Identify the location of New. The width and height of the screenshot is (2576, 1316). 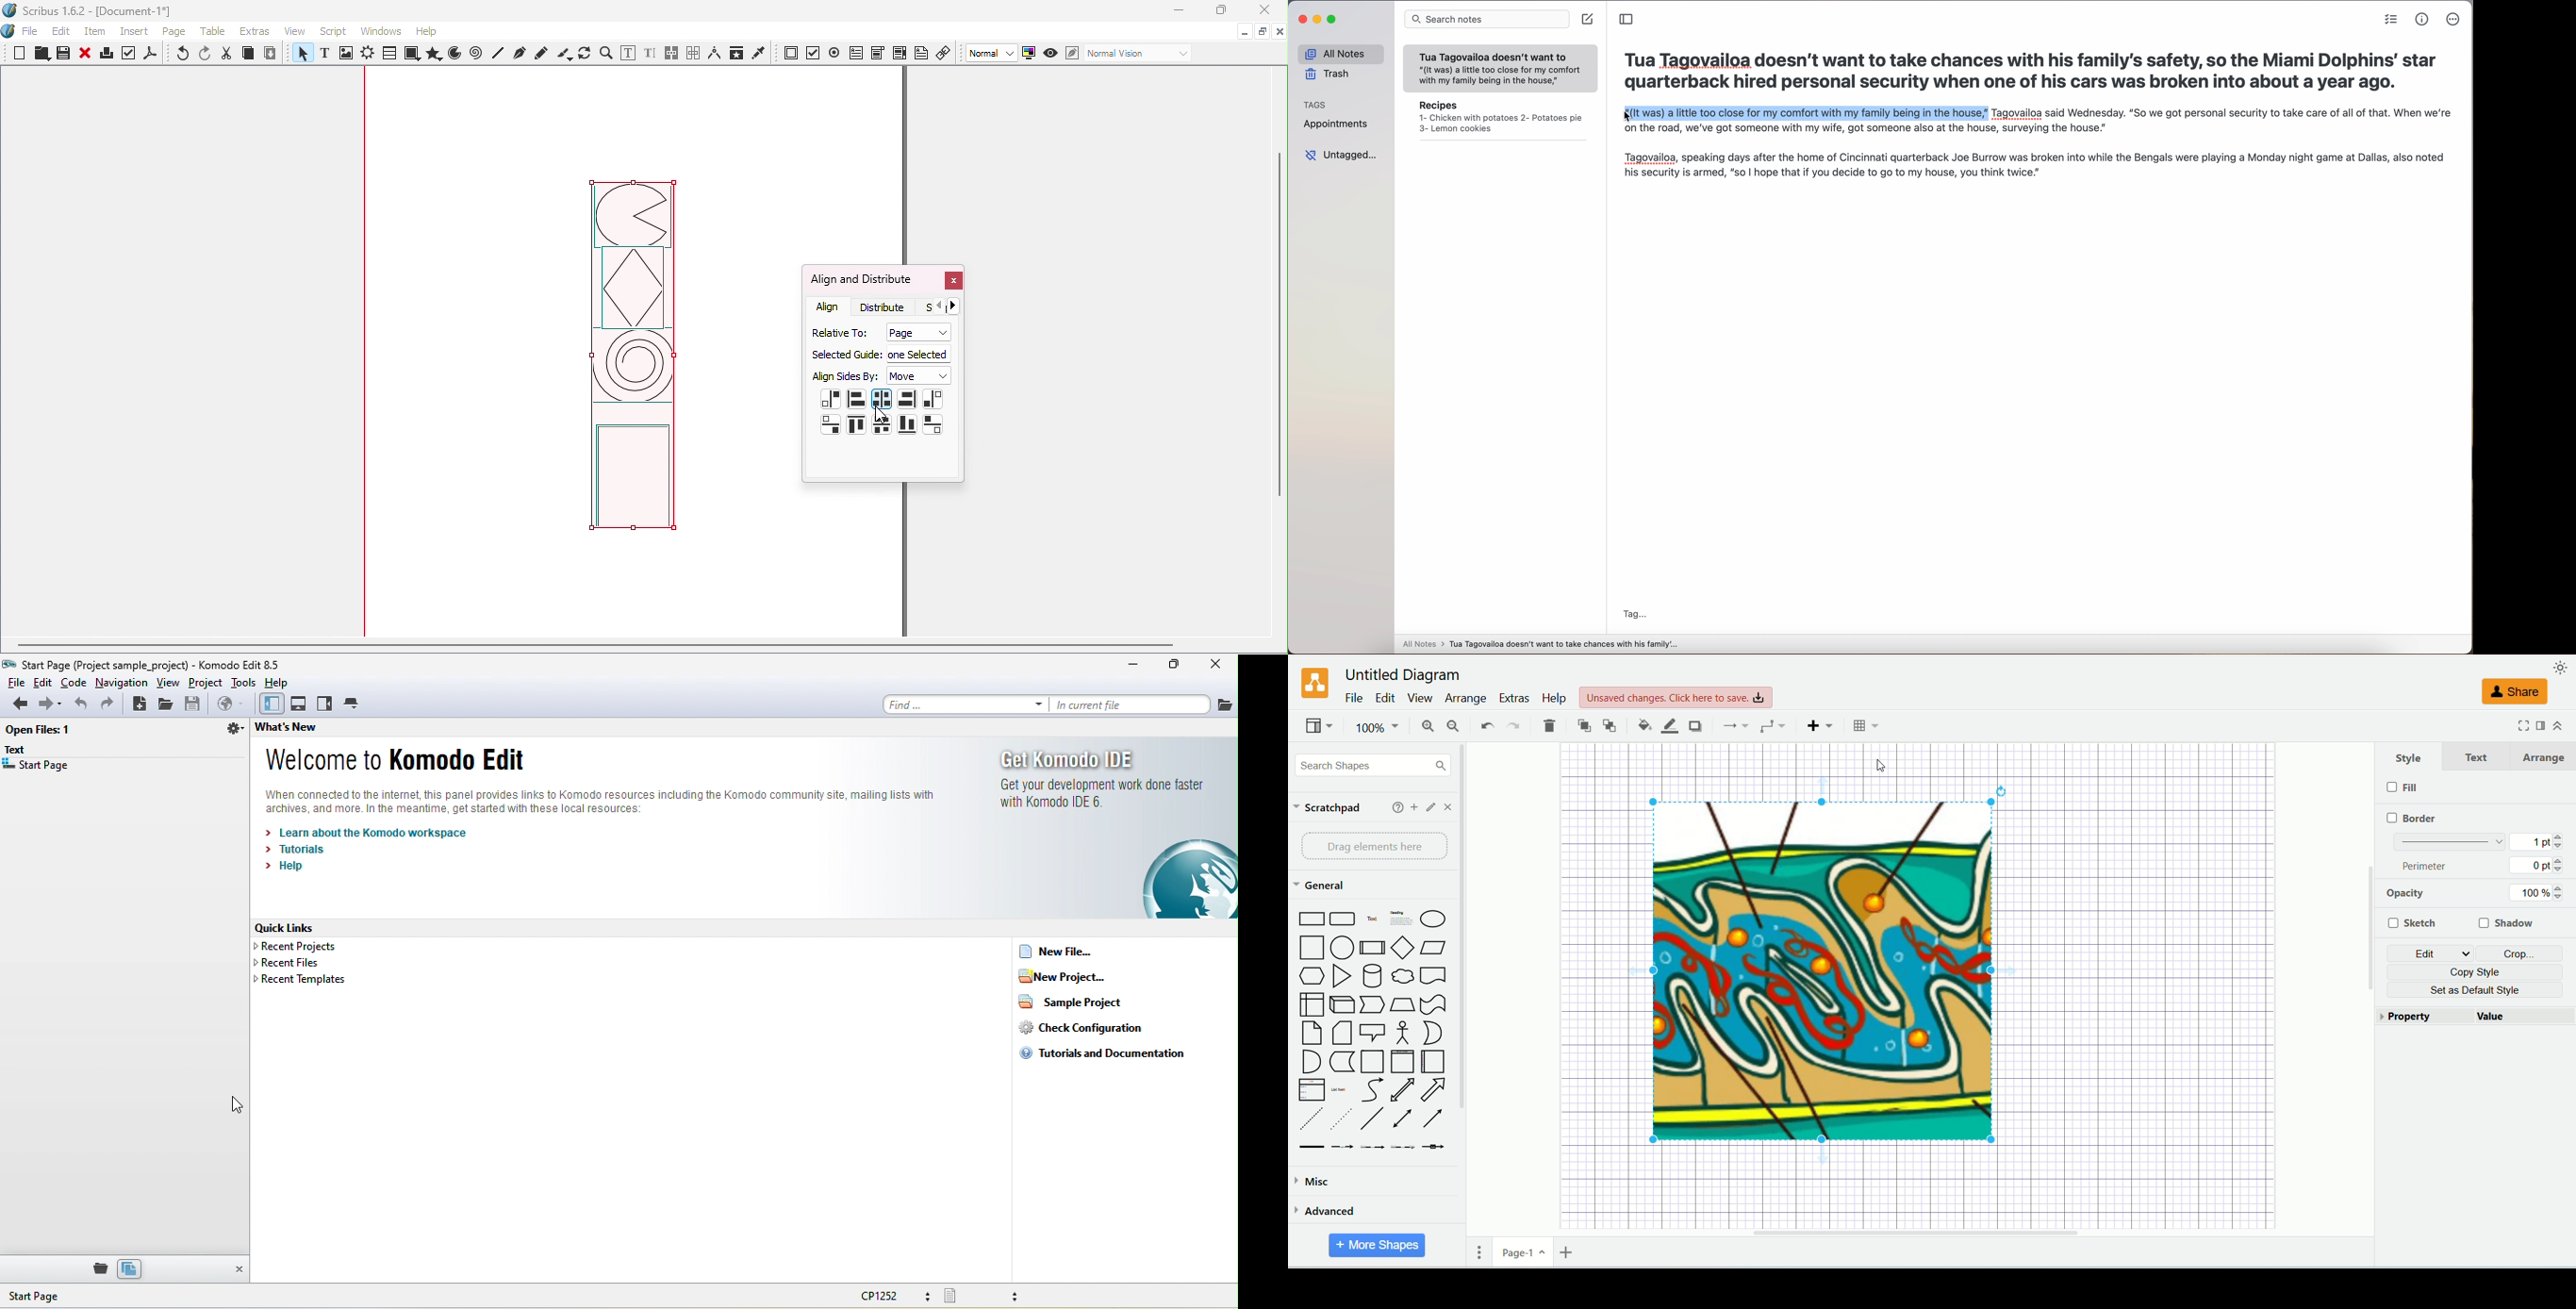
(20, 53).